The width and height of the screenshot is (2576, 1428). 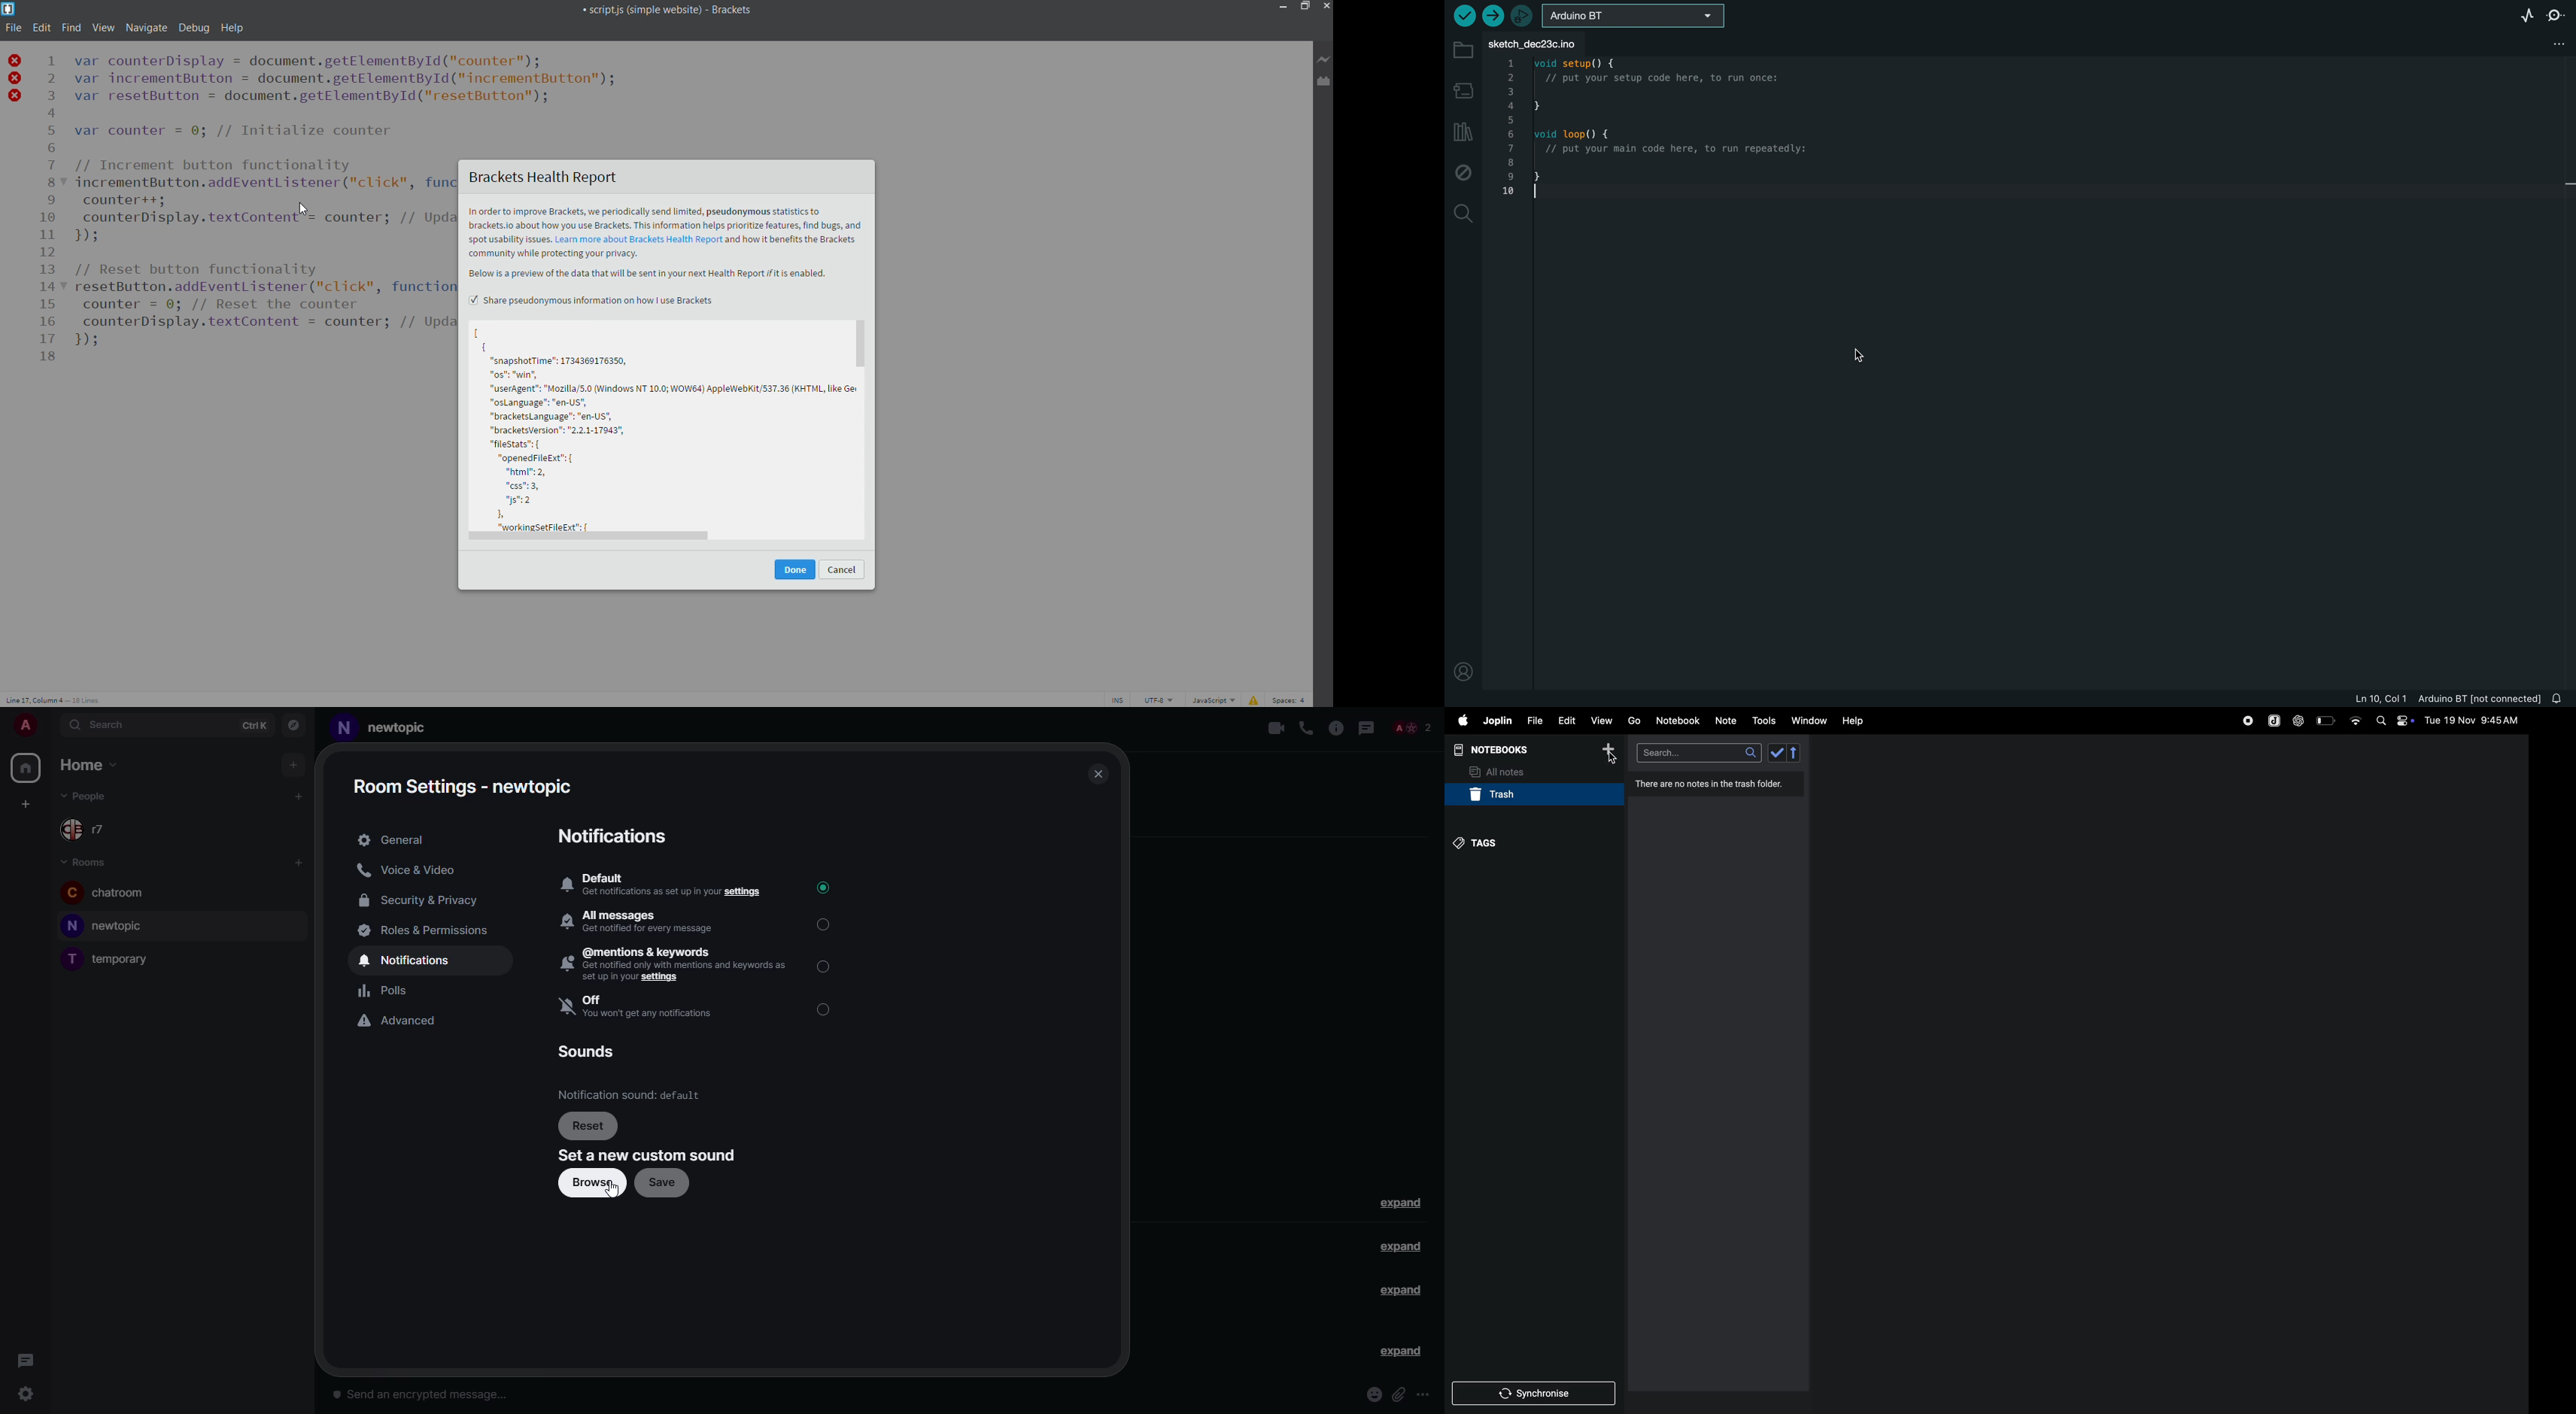 What do you see at coordinates (196, 27) in the screenshot?
I see `debug` at bounding box center [196, 27].